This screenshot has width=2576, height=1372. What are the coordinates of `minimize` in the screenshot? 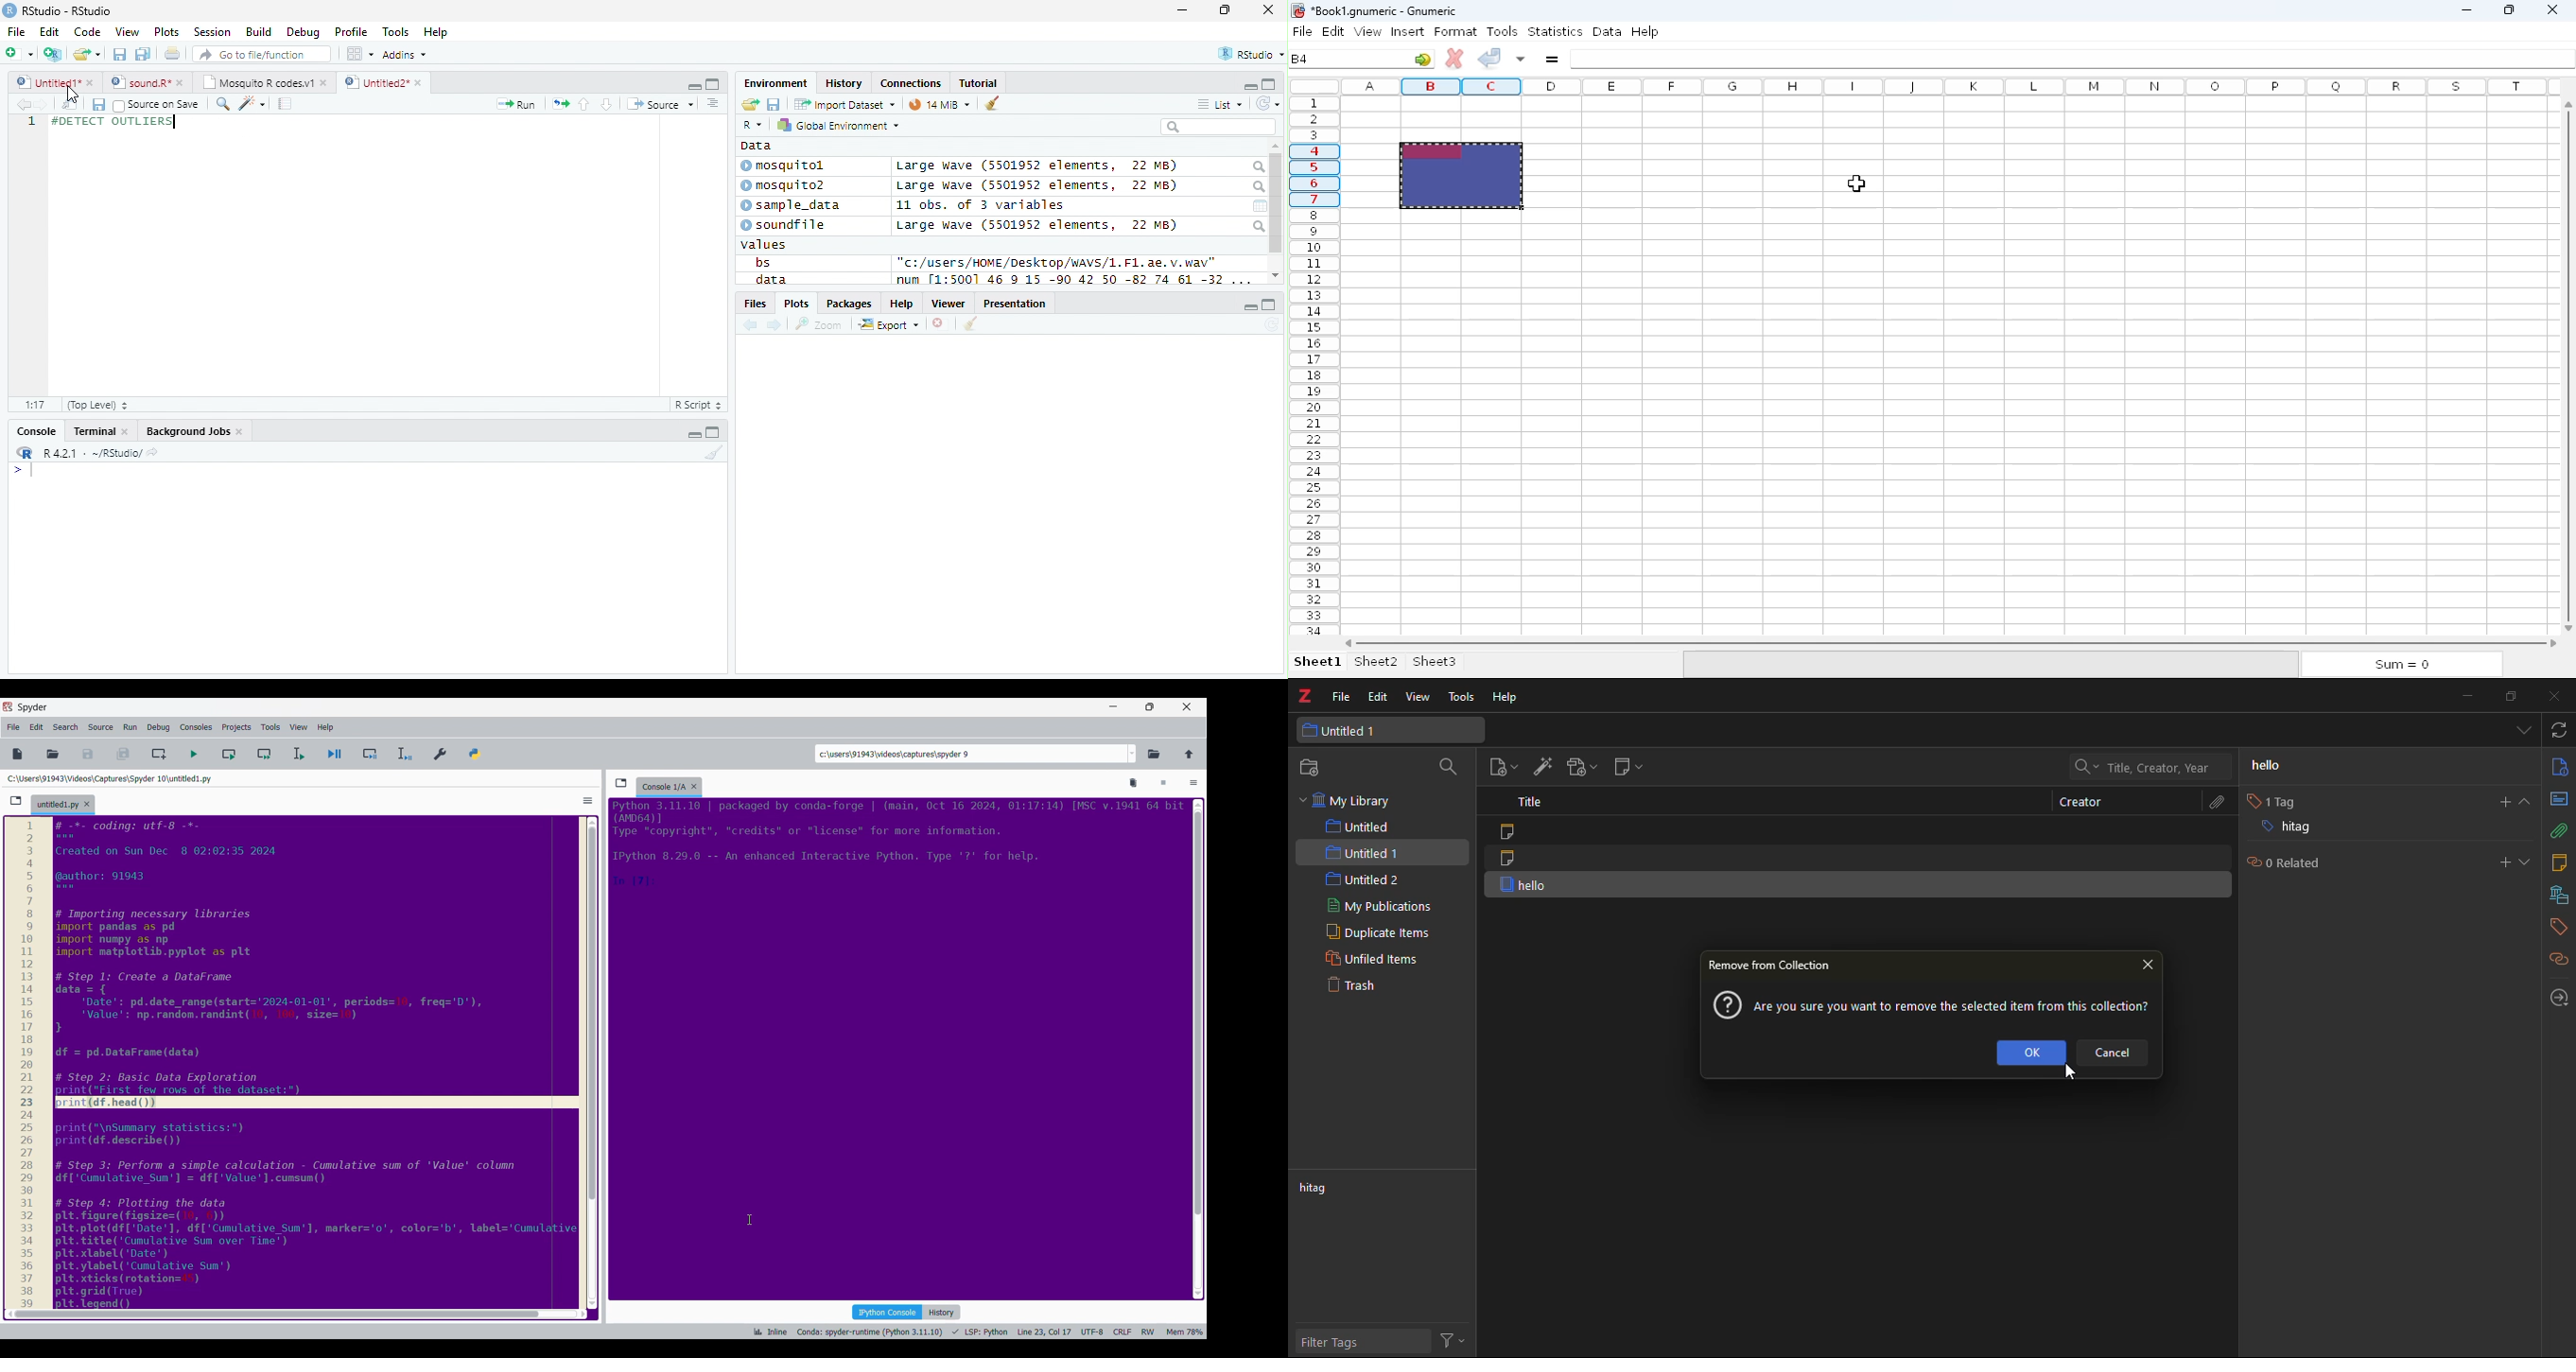 It's located at (2467, 10).